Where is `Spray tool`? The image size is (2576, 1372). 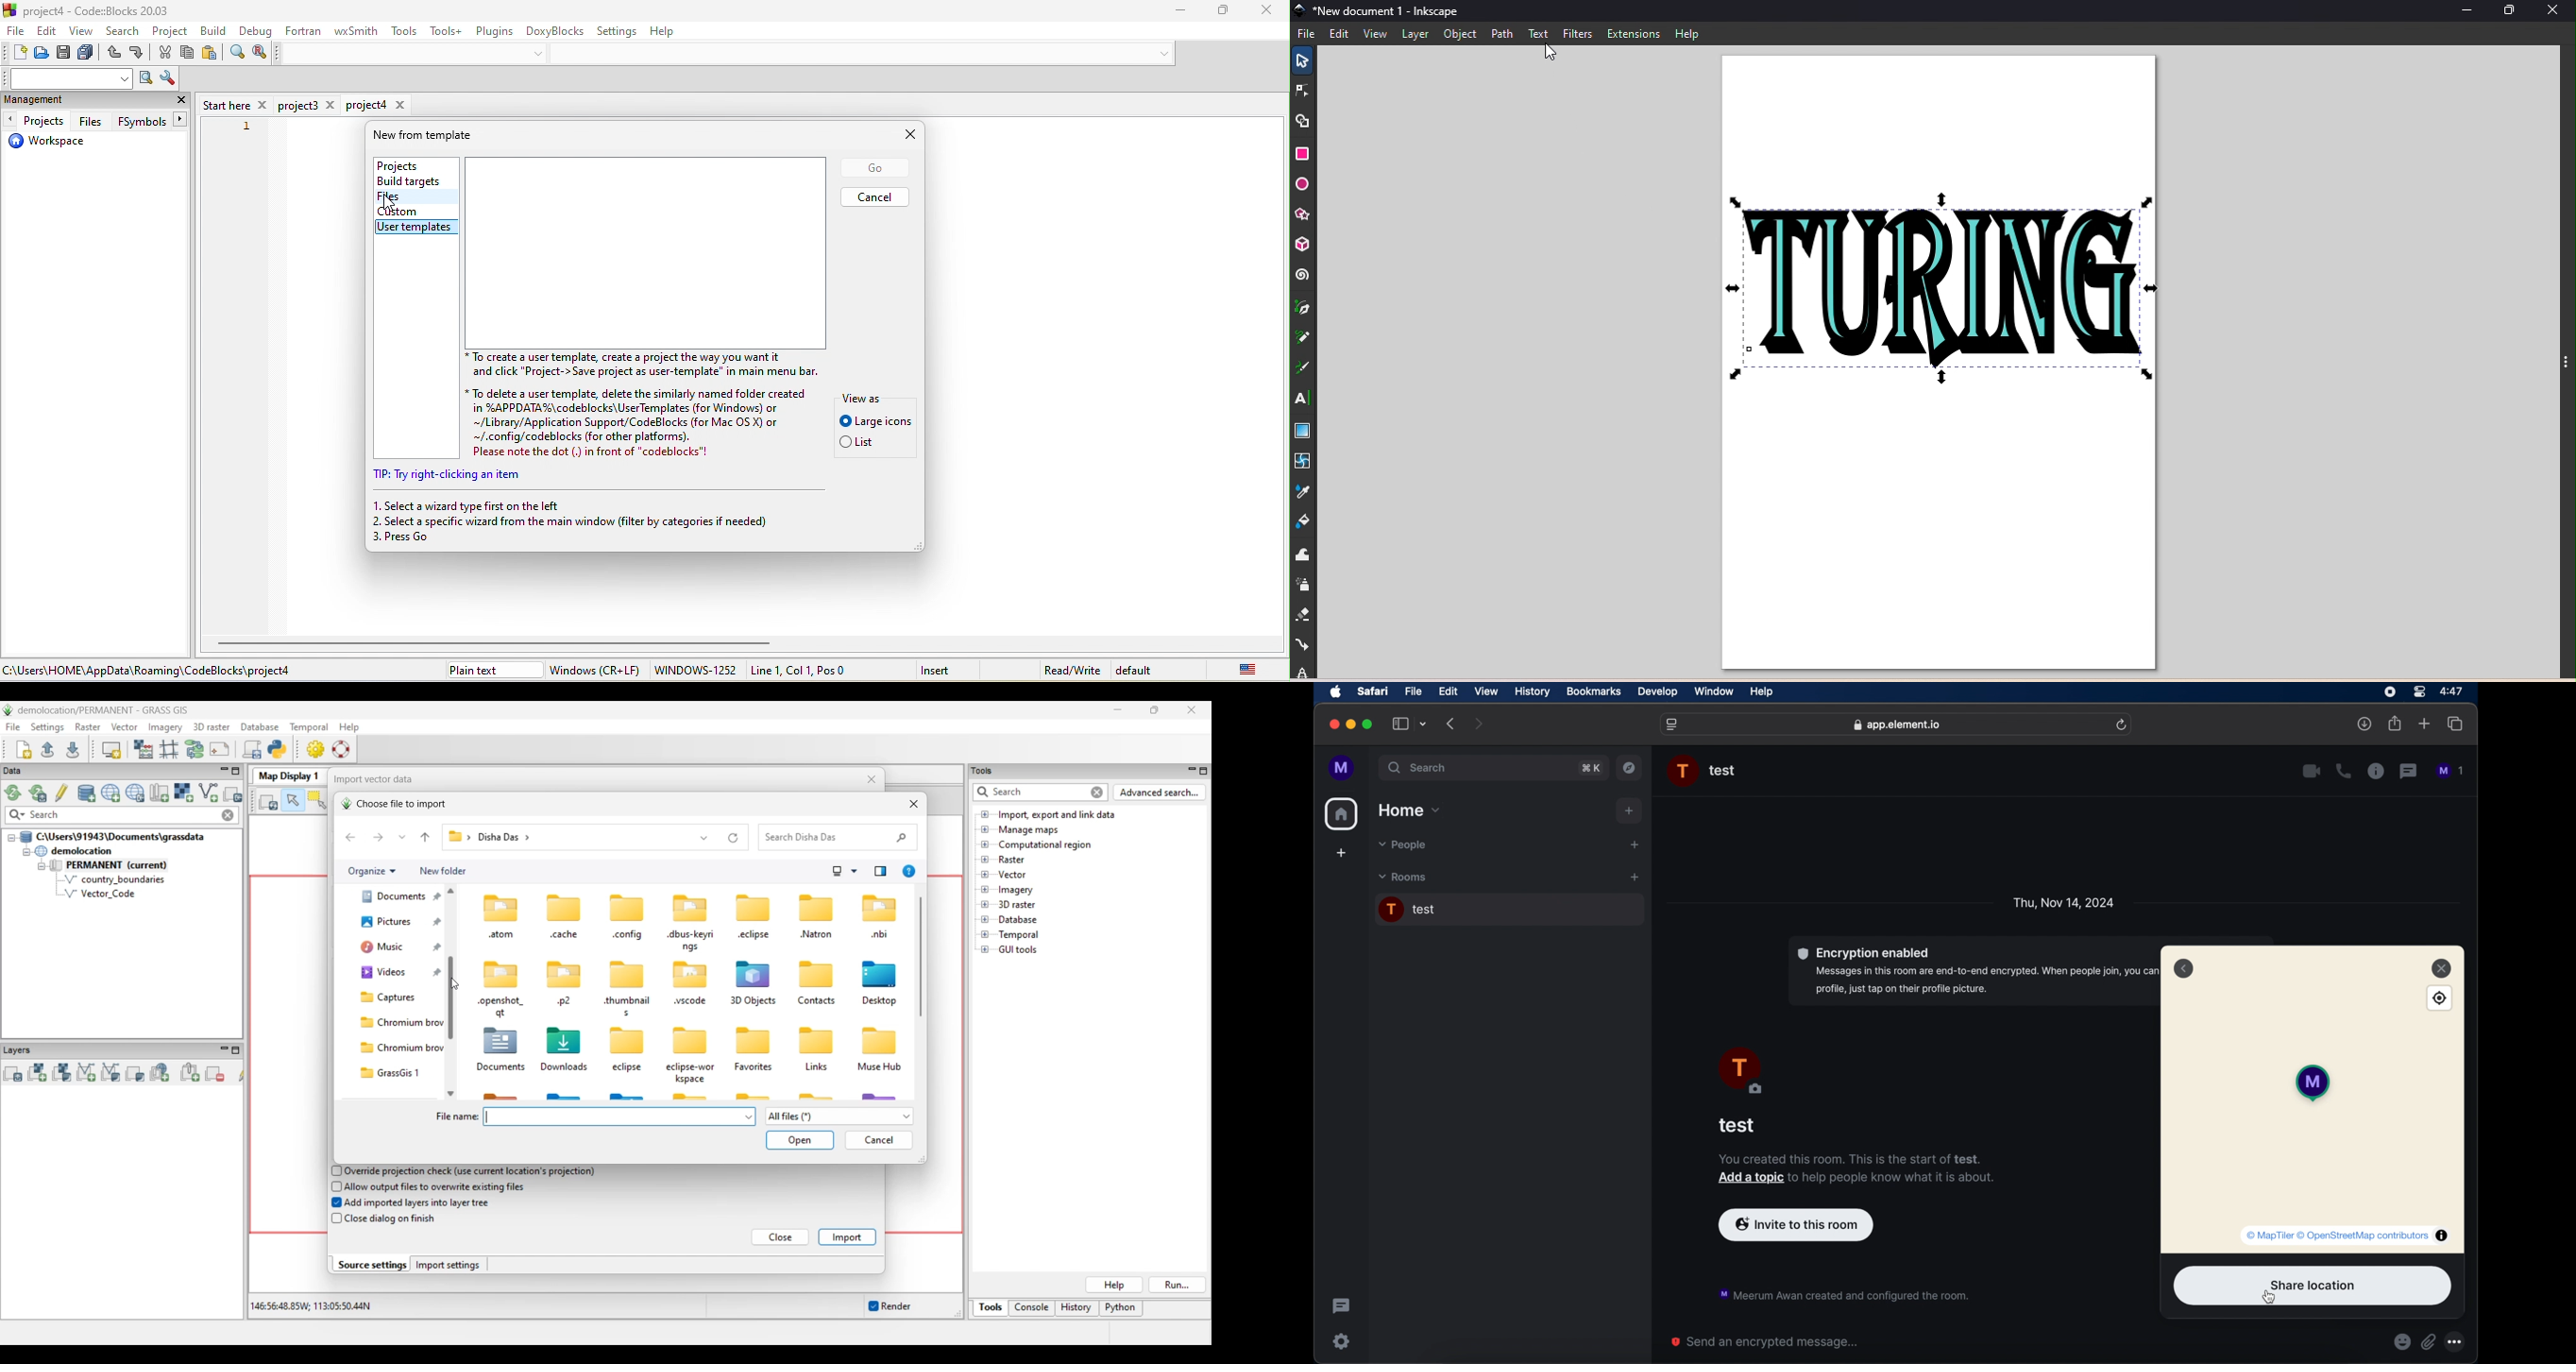 Spray tool is located at coordinates (1303, 585).